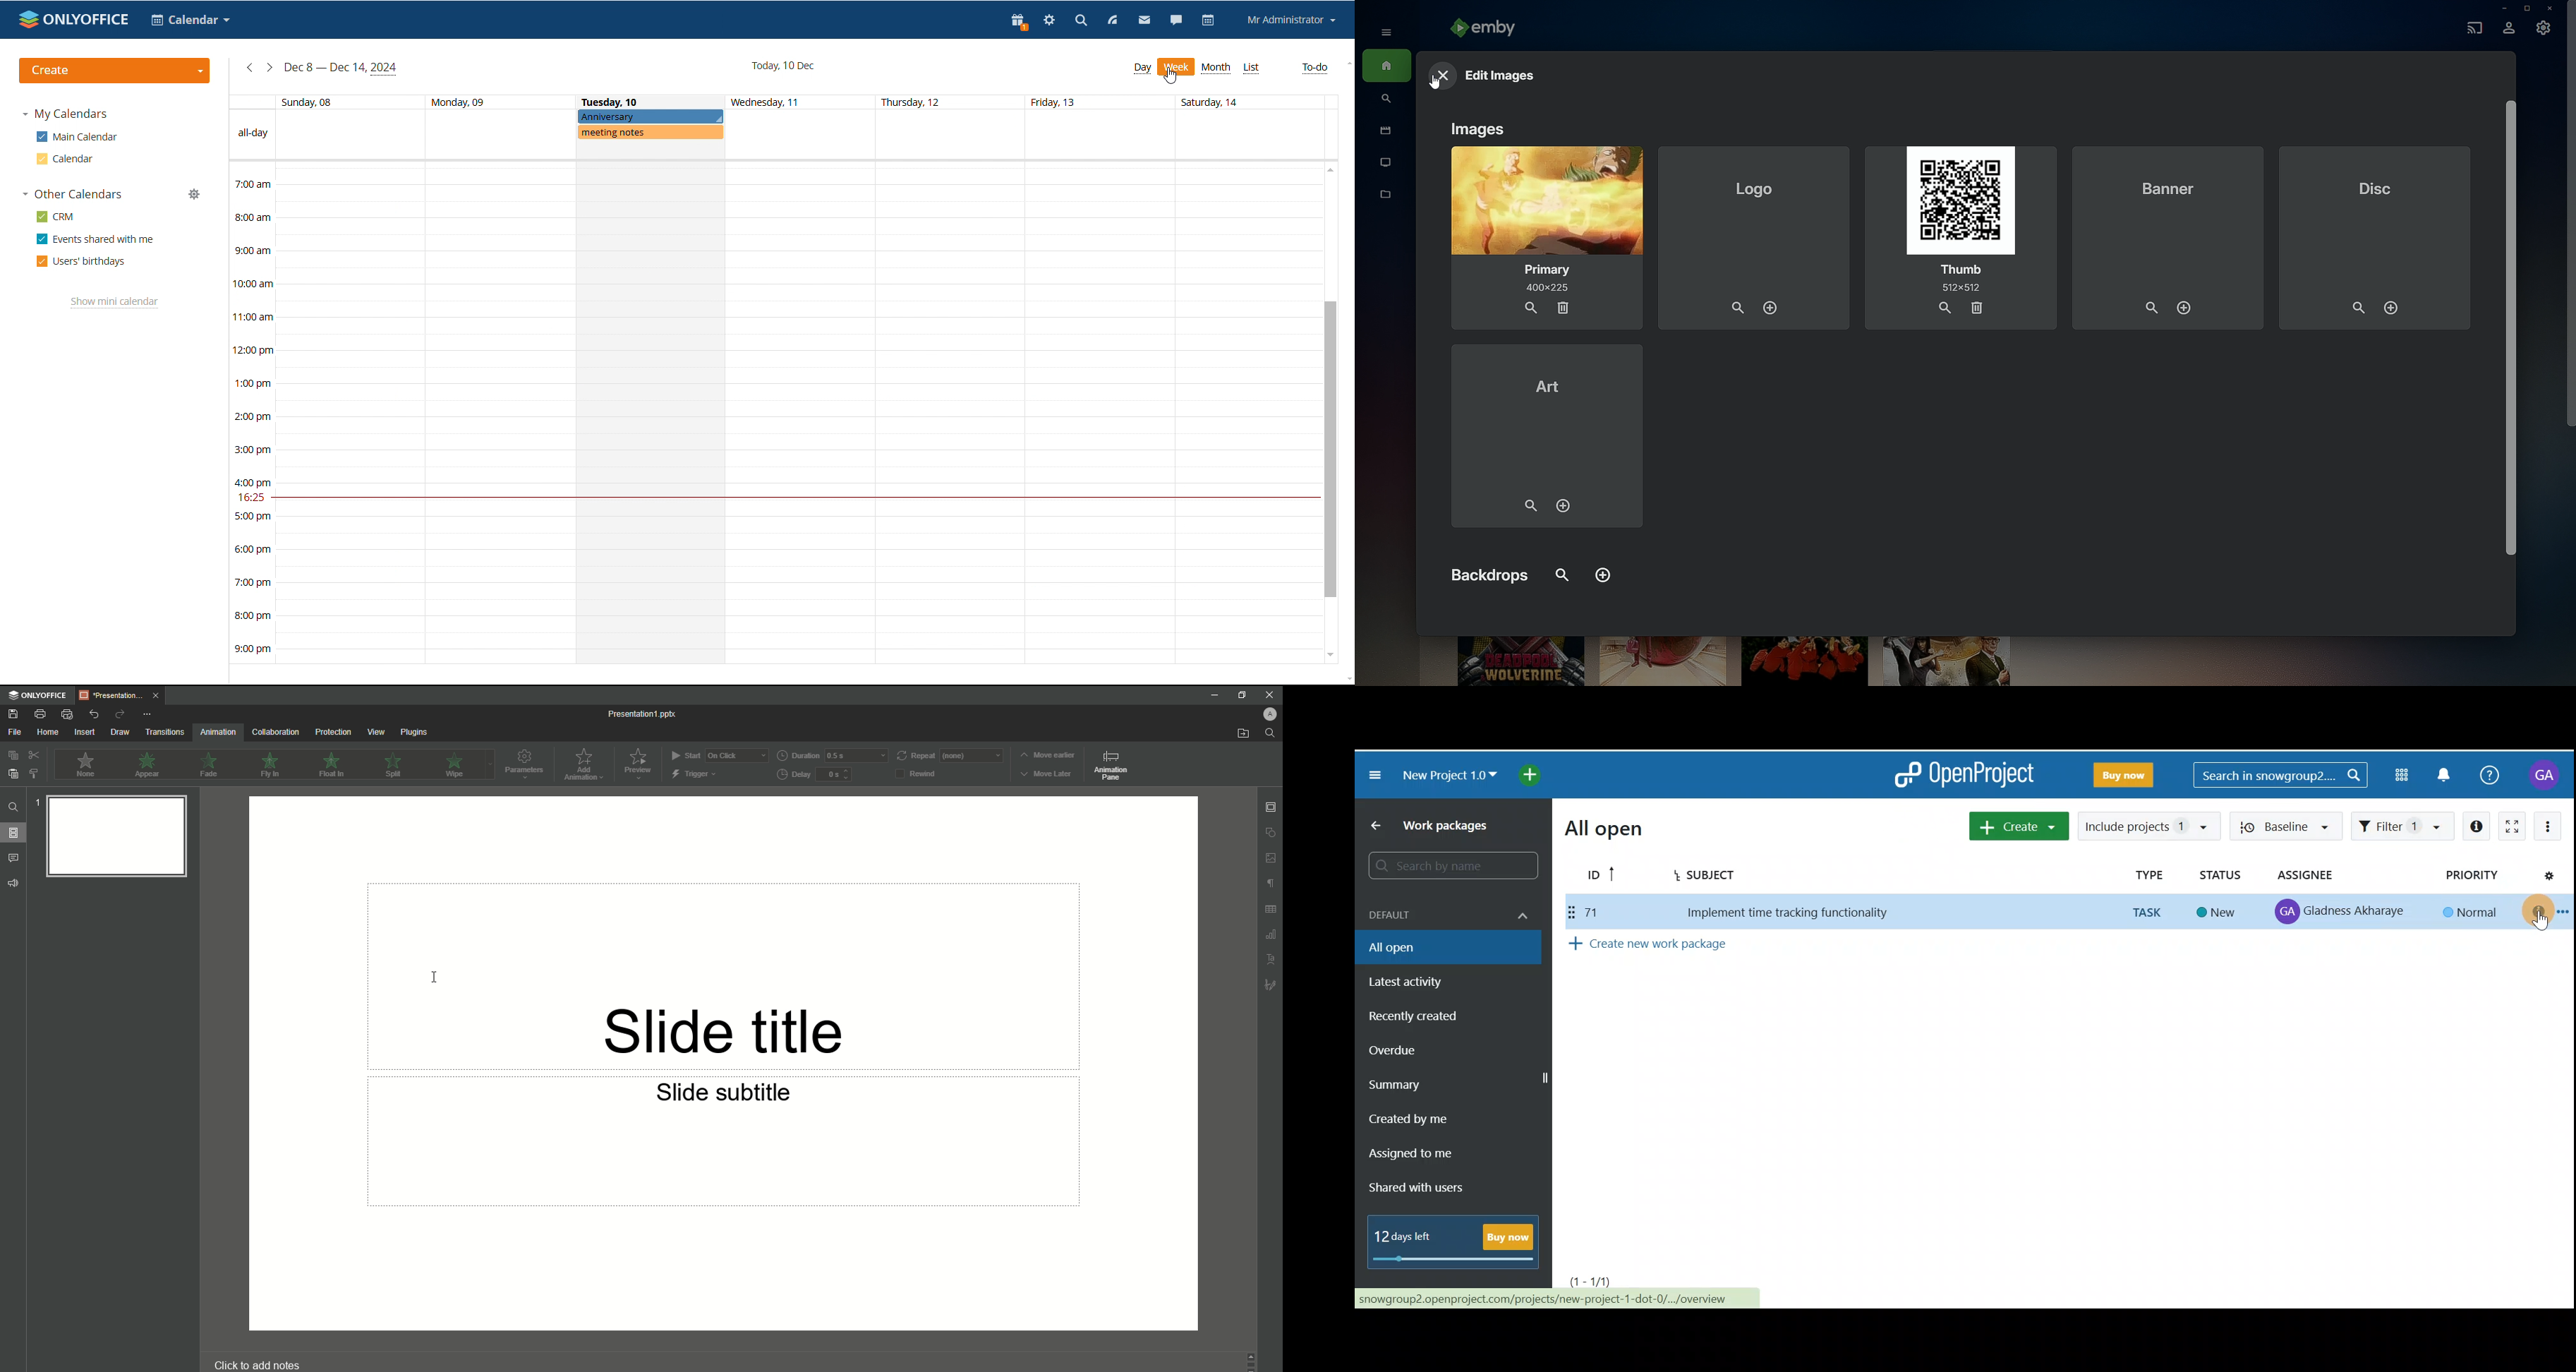 This screenshot has width=2576, height=1372. I want to click on Close, so click(1268, 695).